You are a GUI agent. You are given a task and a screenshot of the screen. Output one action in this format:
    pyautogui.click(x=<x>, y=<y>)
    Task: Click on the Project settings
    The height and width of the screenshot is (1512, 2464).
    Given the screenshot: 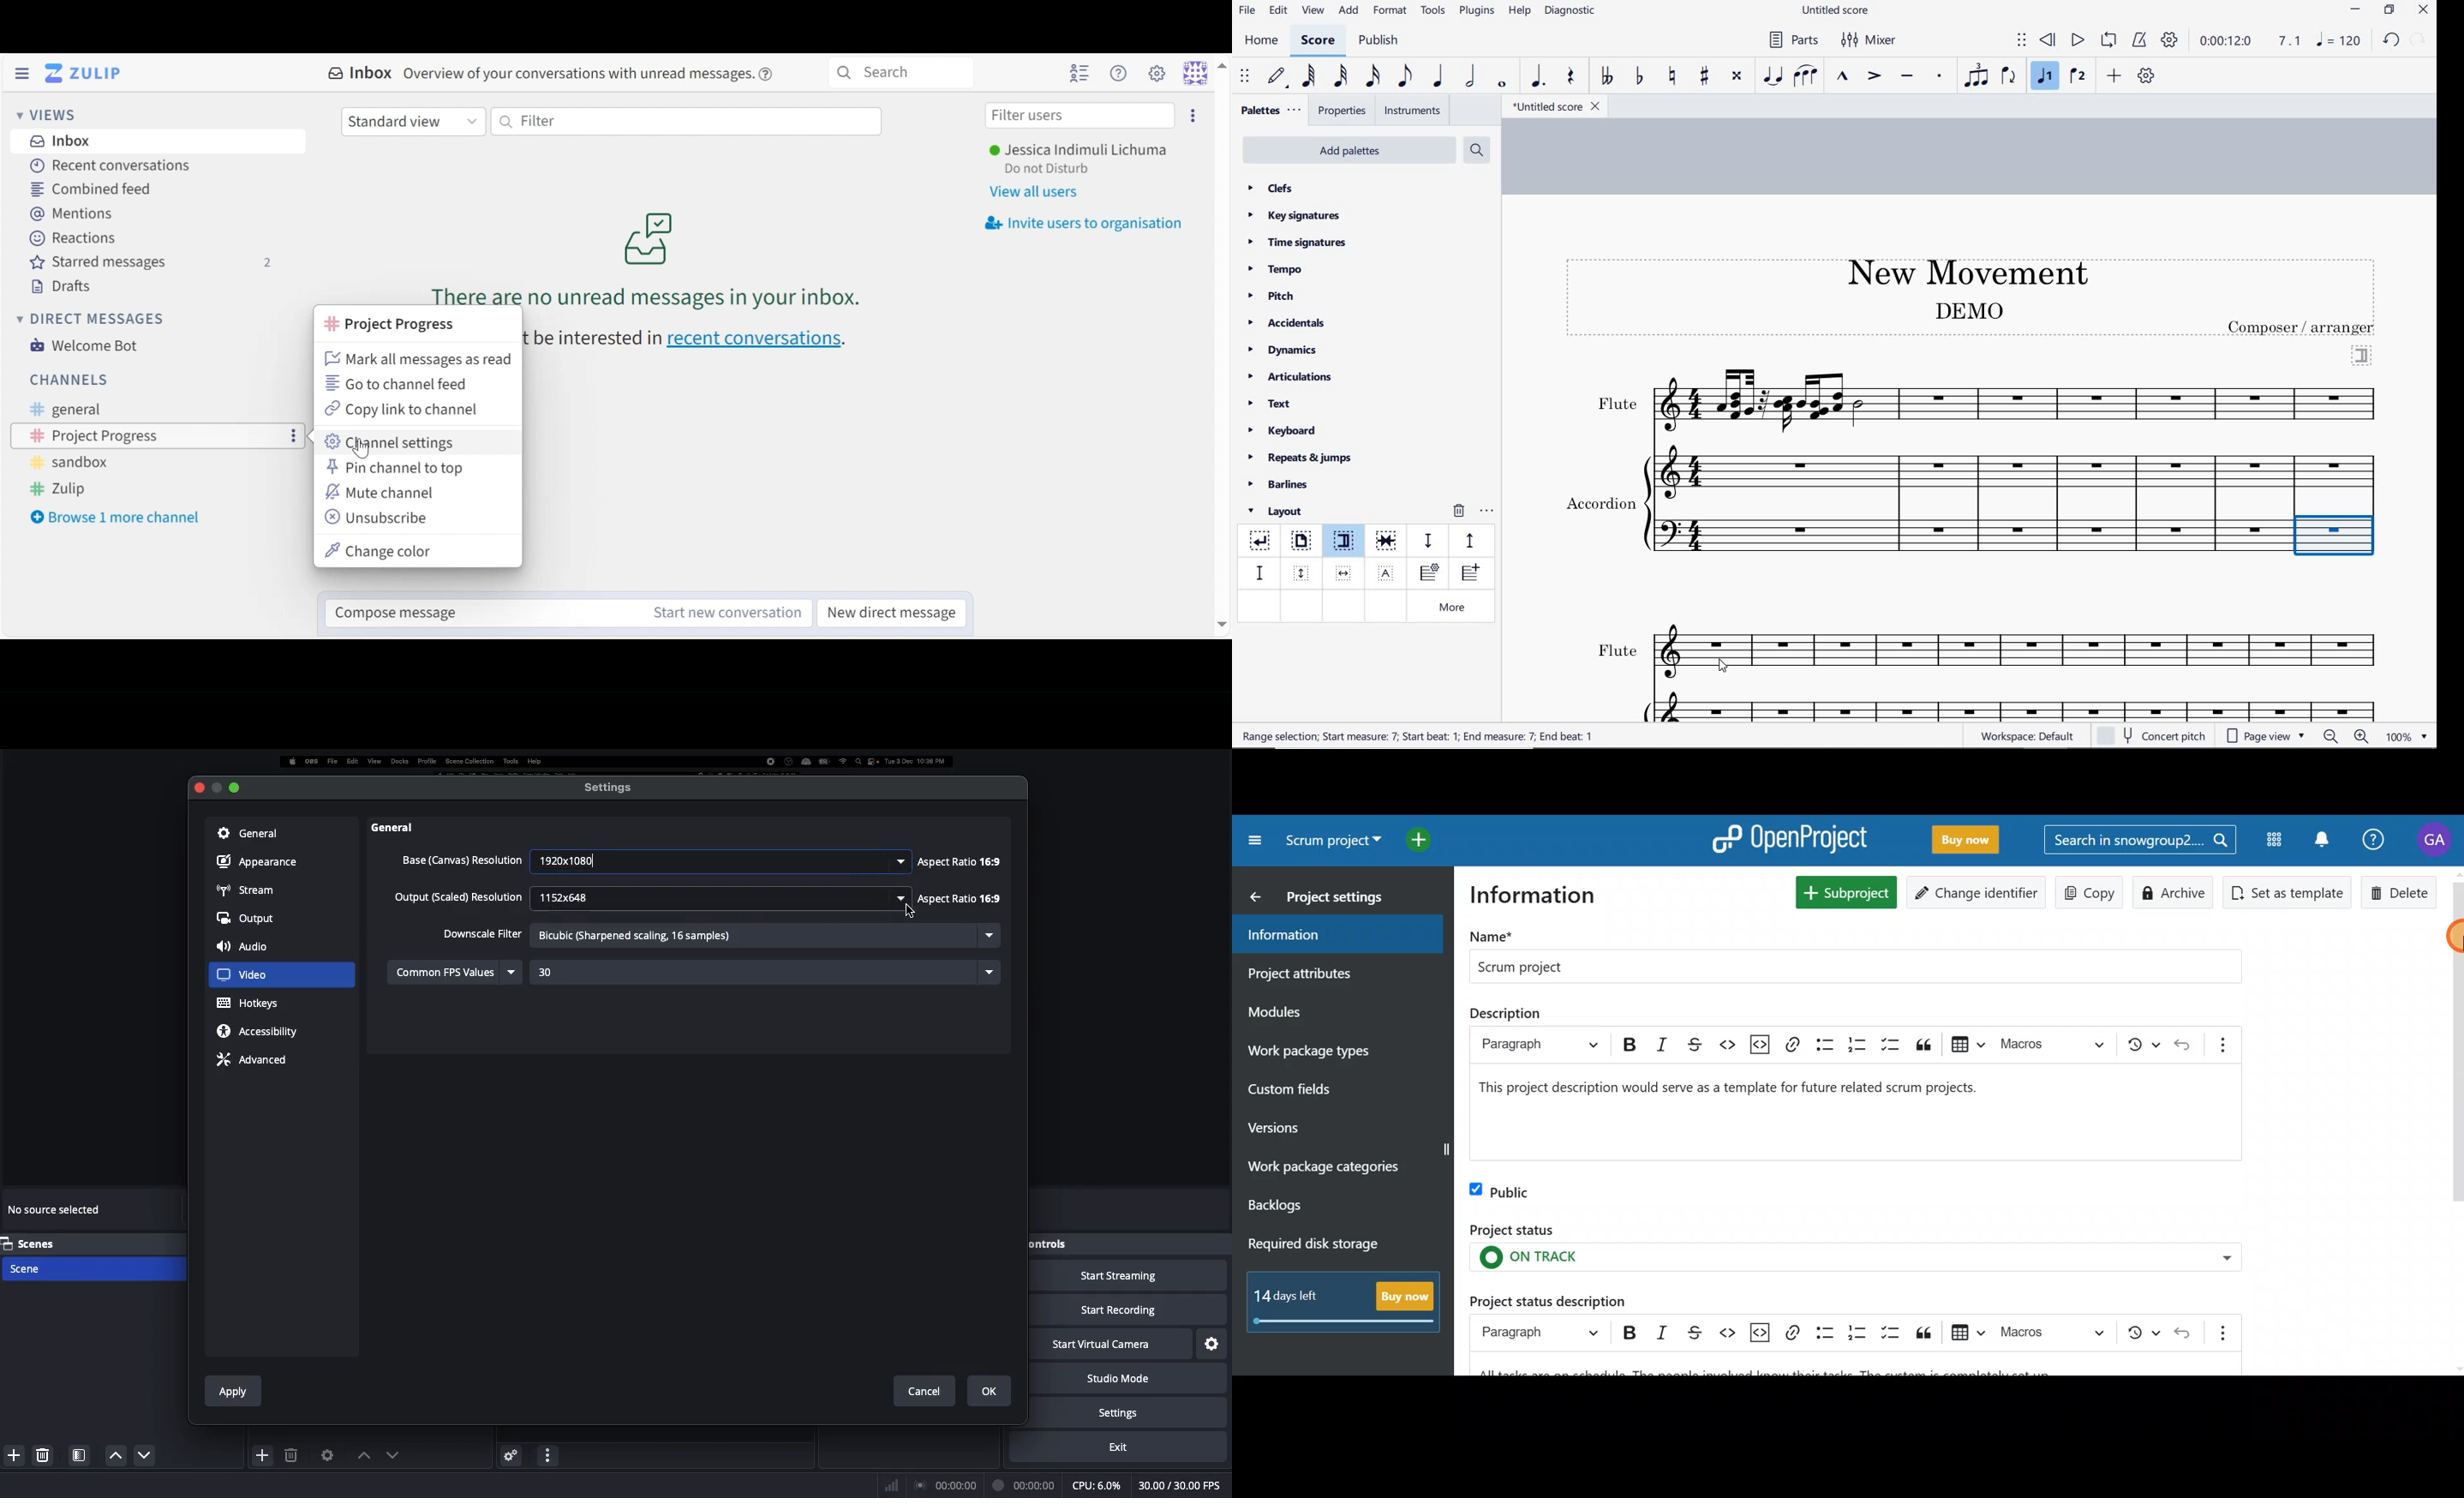 What is the action you would take?
    pyautogui.click(x=1329, y=895)
    